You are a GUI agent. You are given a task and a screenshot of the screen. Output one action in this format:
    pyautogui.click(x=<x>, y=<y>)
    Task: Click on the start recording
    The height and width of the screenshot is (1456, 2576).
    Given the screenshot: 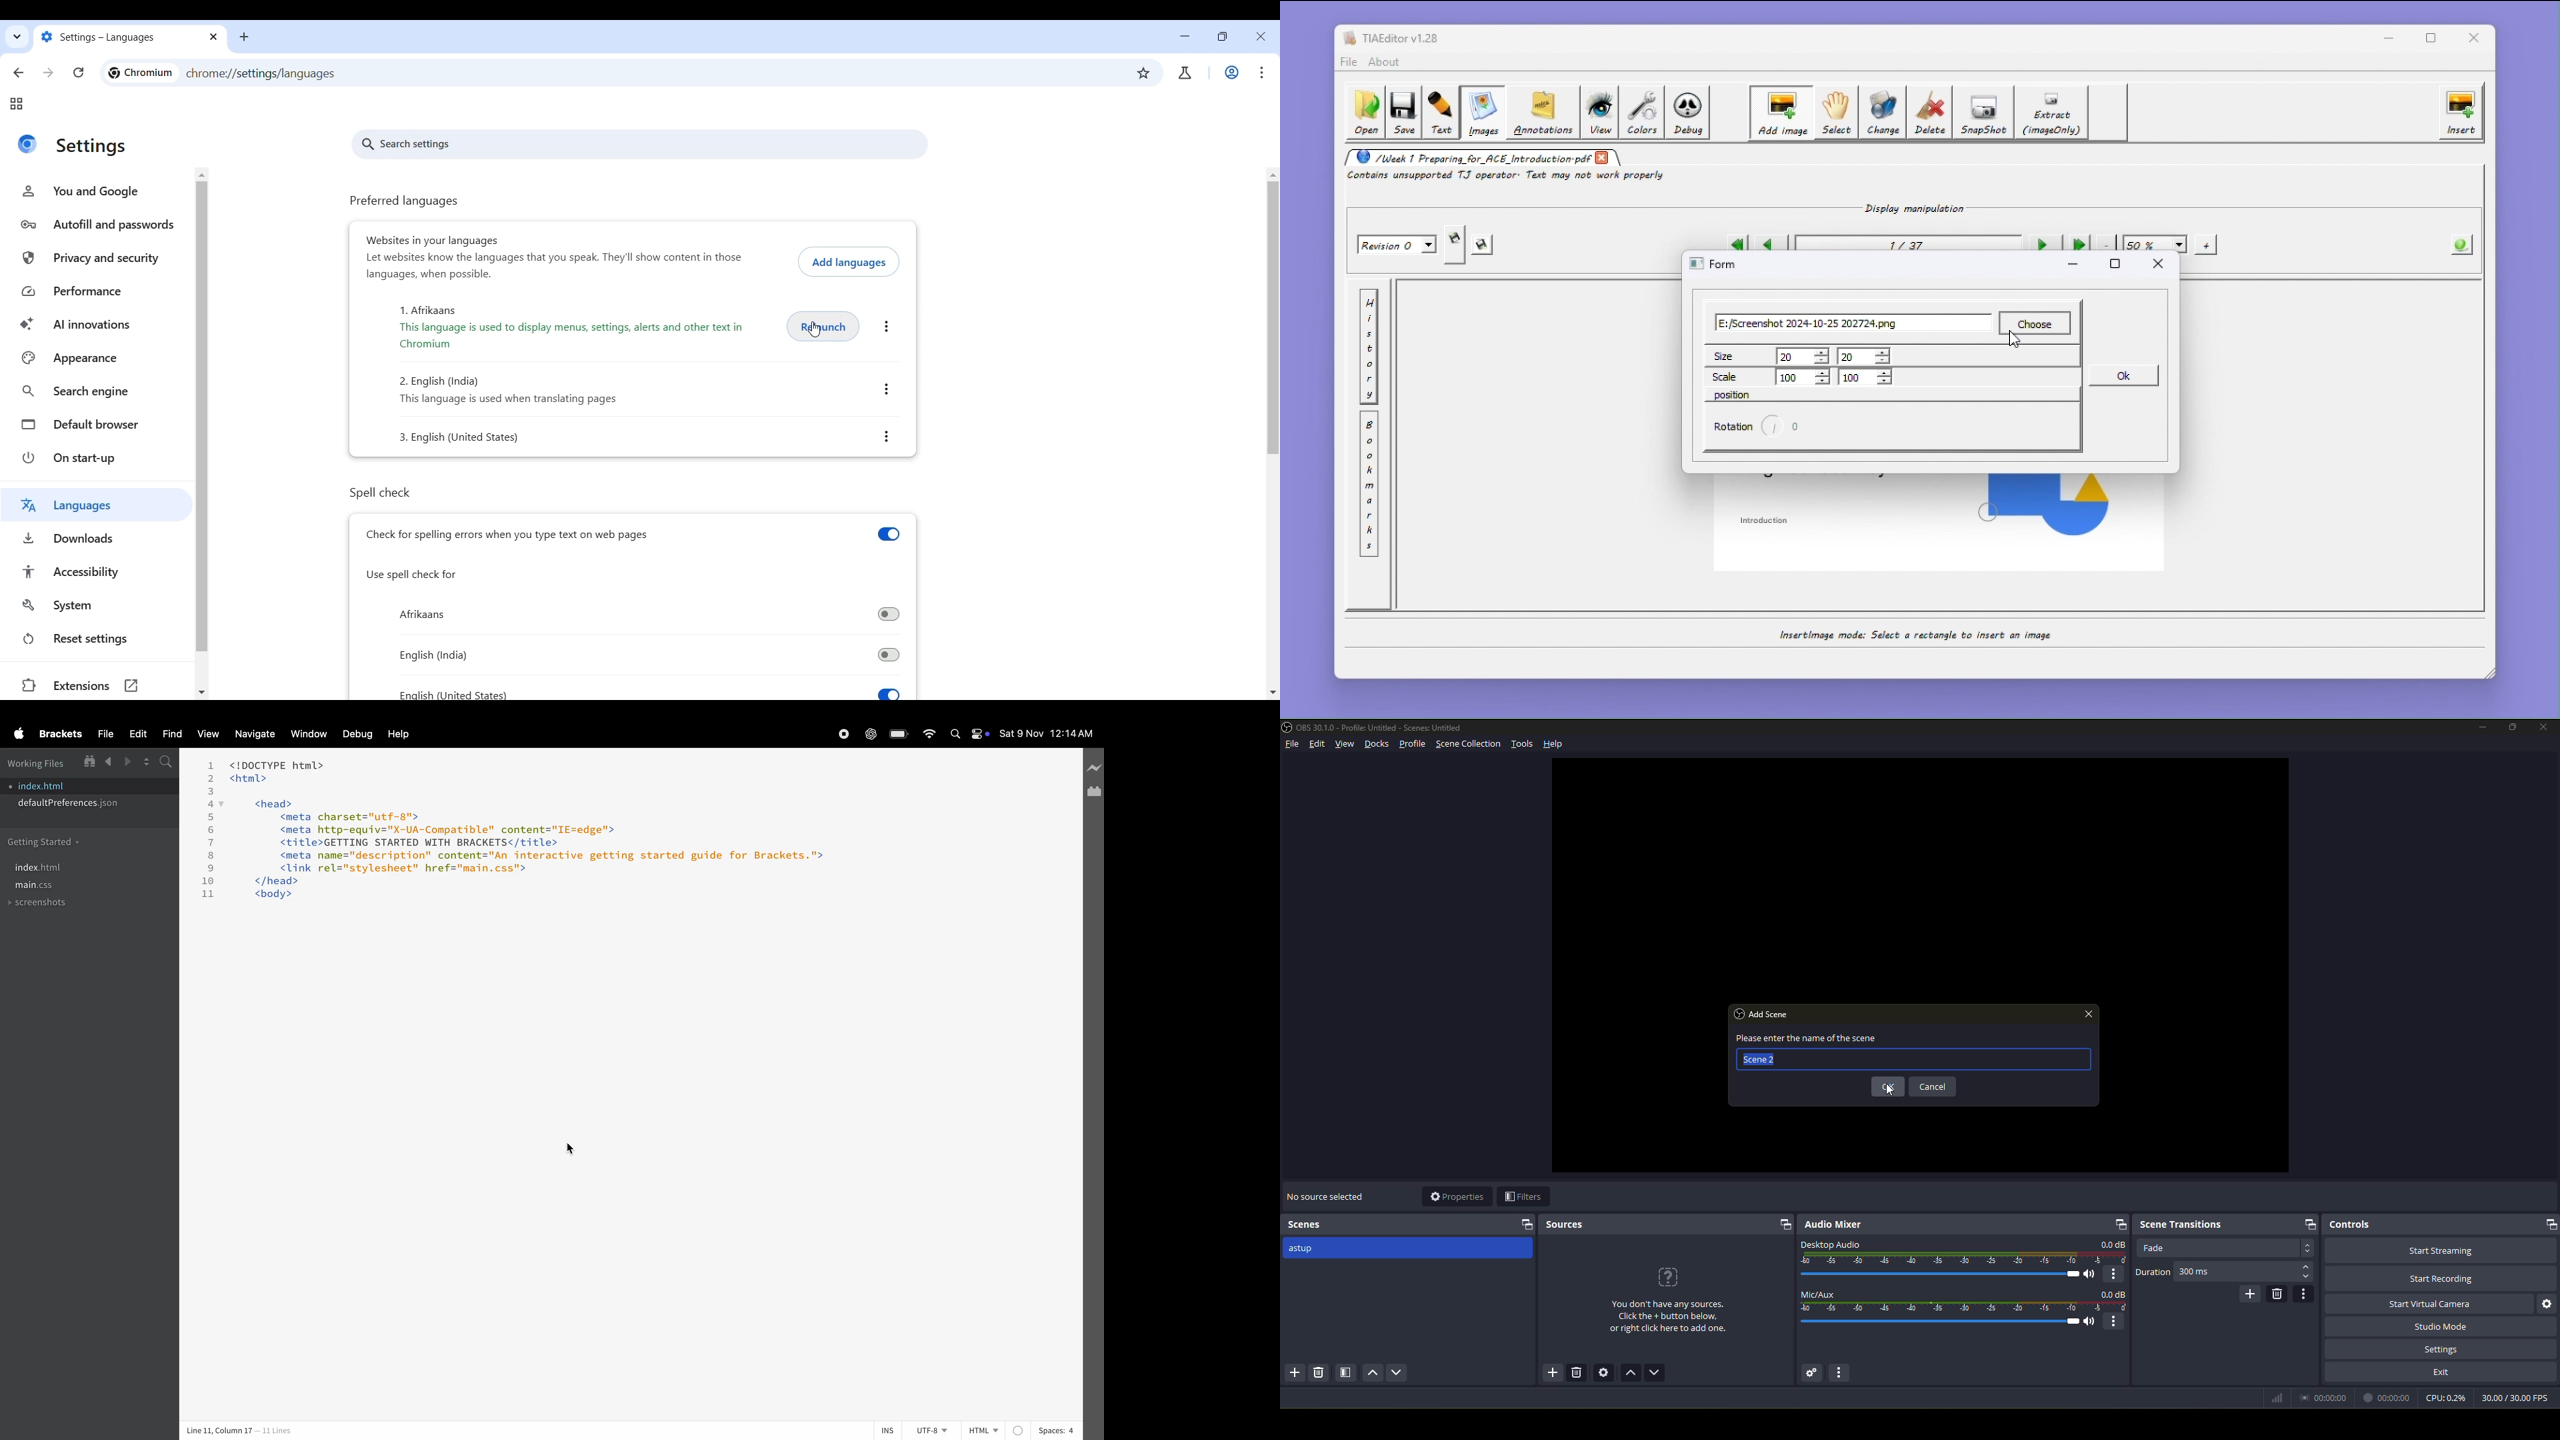 What is the action you would take?
    pyautogui.click(x=2441, y=1278)
    